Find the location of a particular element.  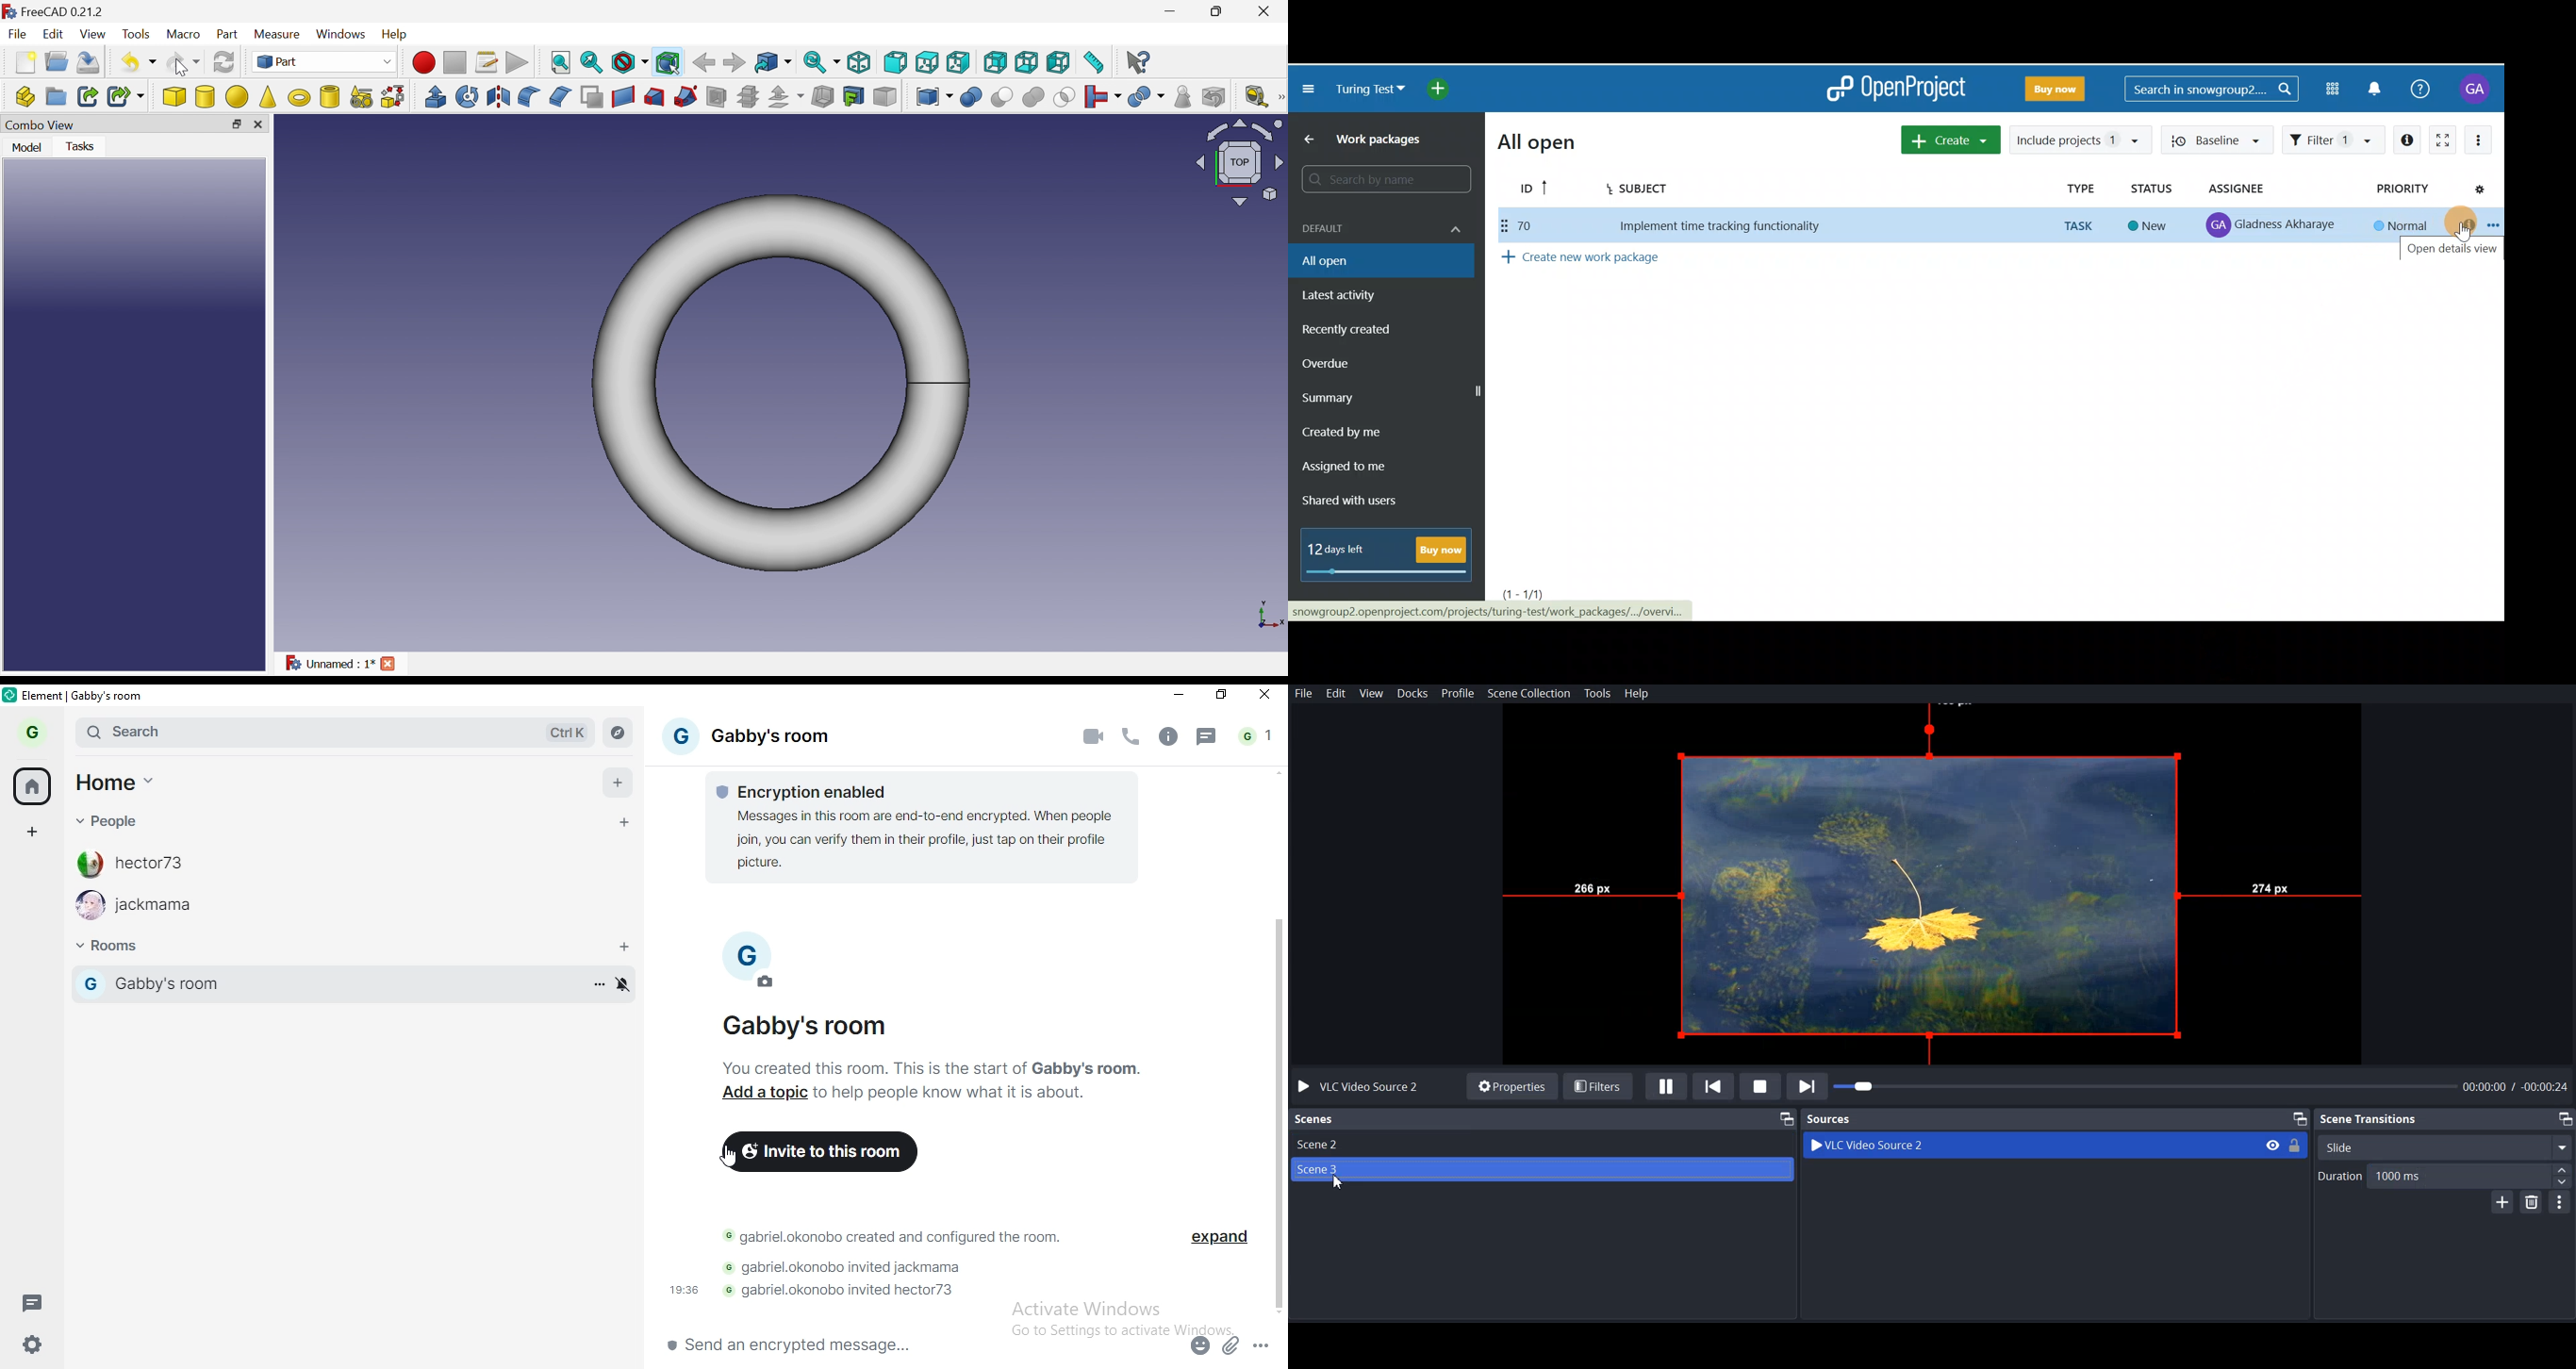

Tools is located at coordinates (1598, 694).